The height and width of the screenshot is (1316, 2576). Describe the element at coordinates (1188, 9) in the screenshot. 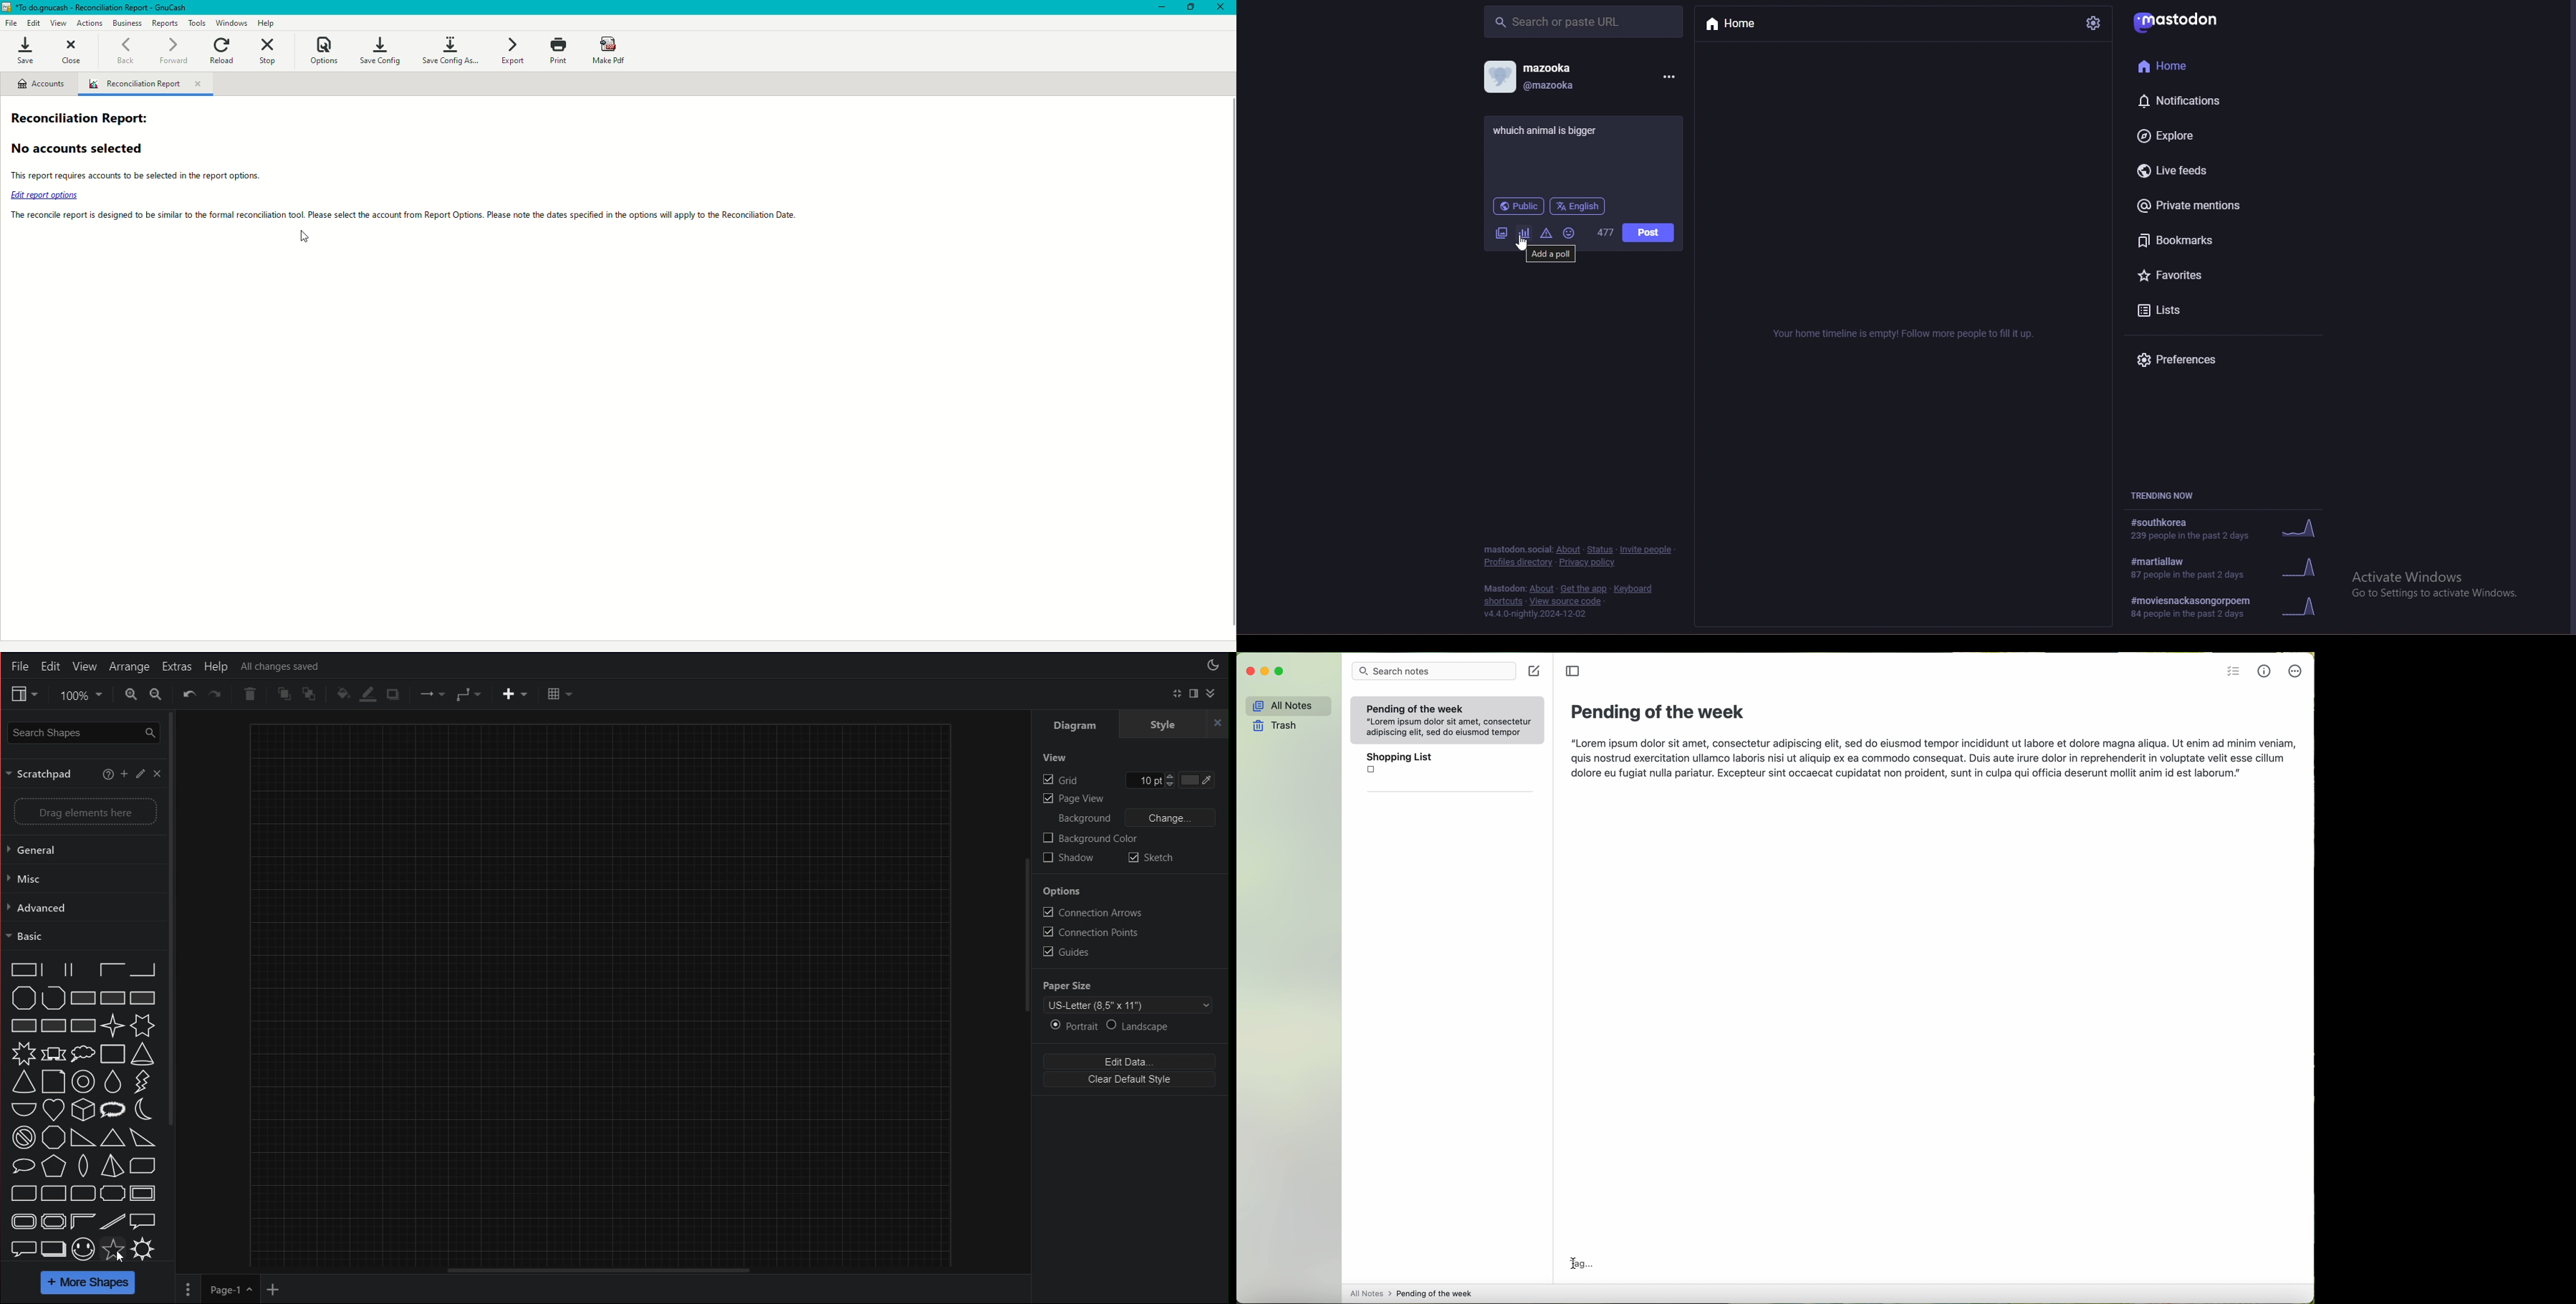

I see `Restore` at that location.